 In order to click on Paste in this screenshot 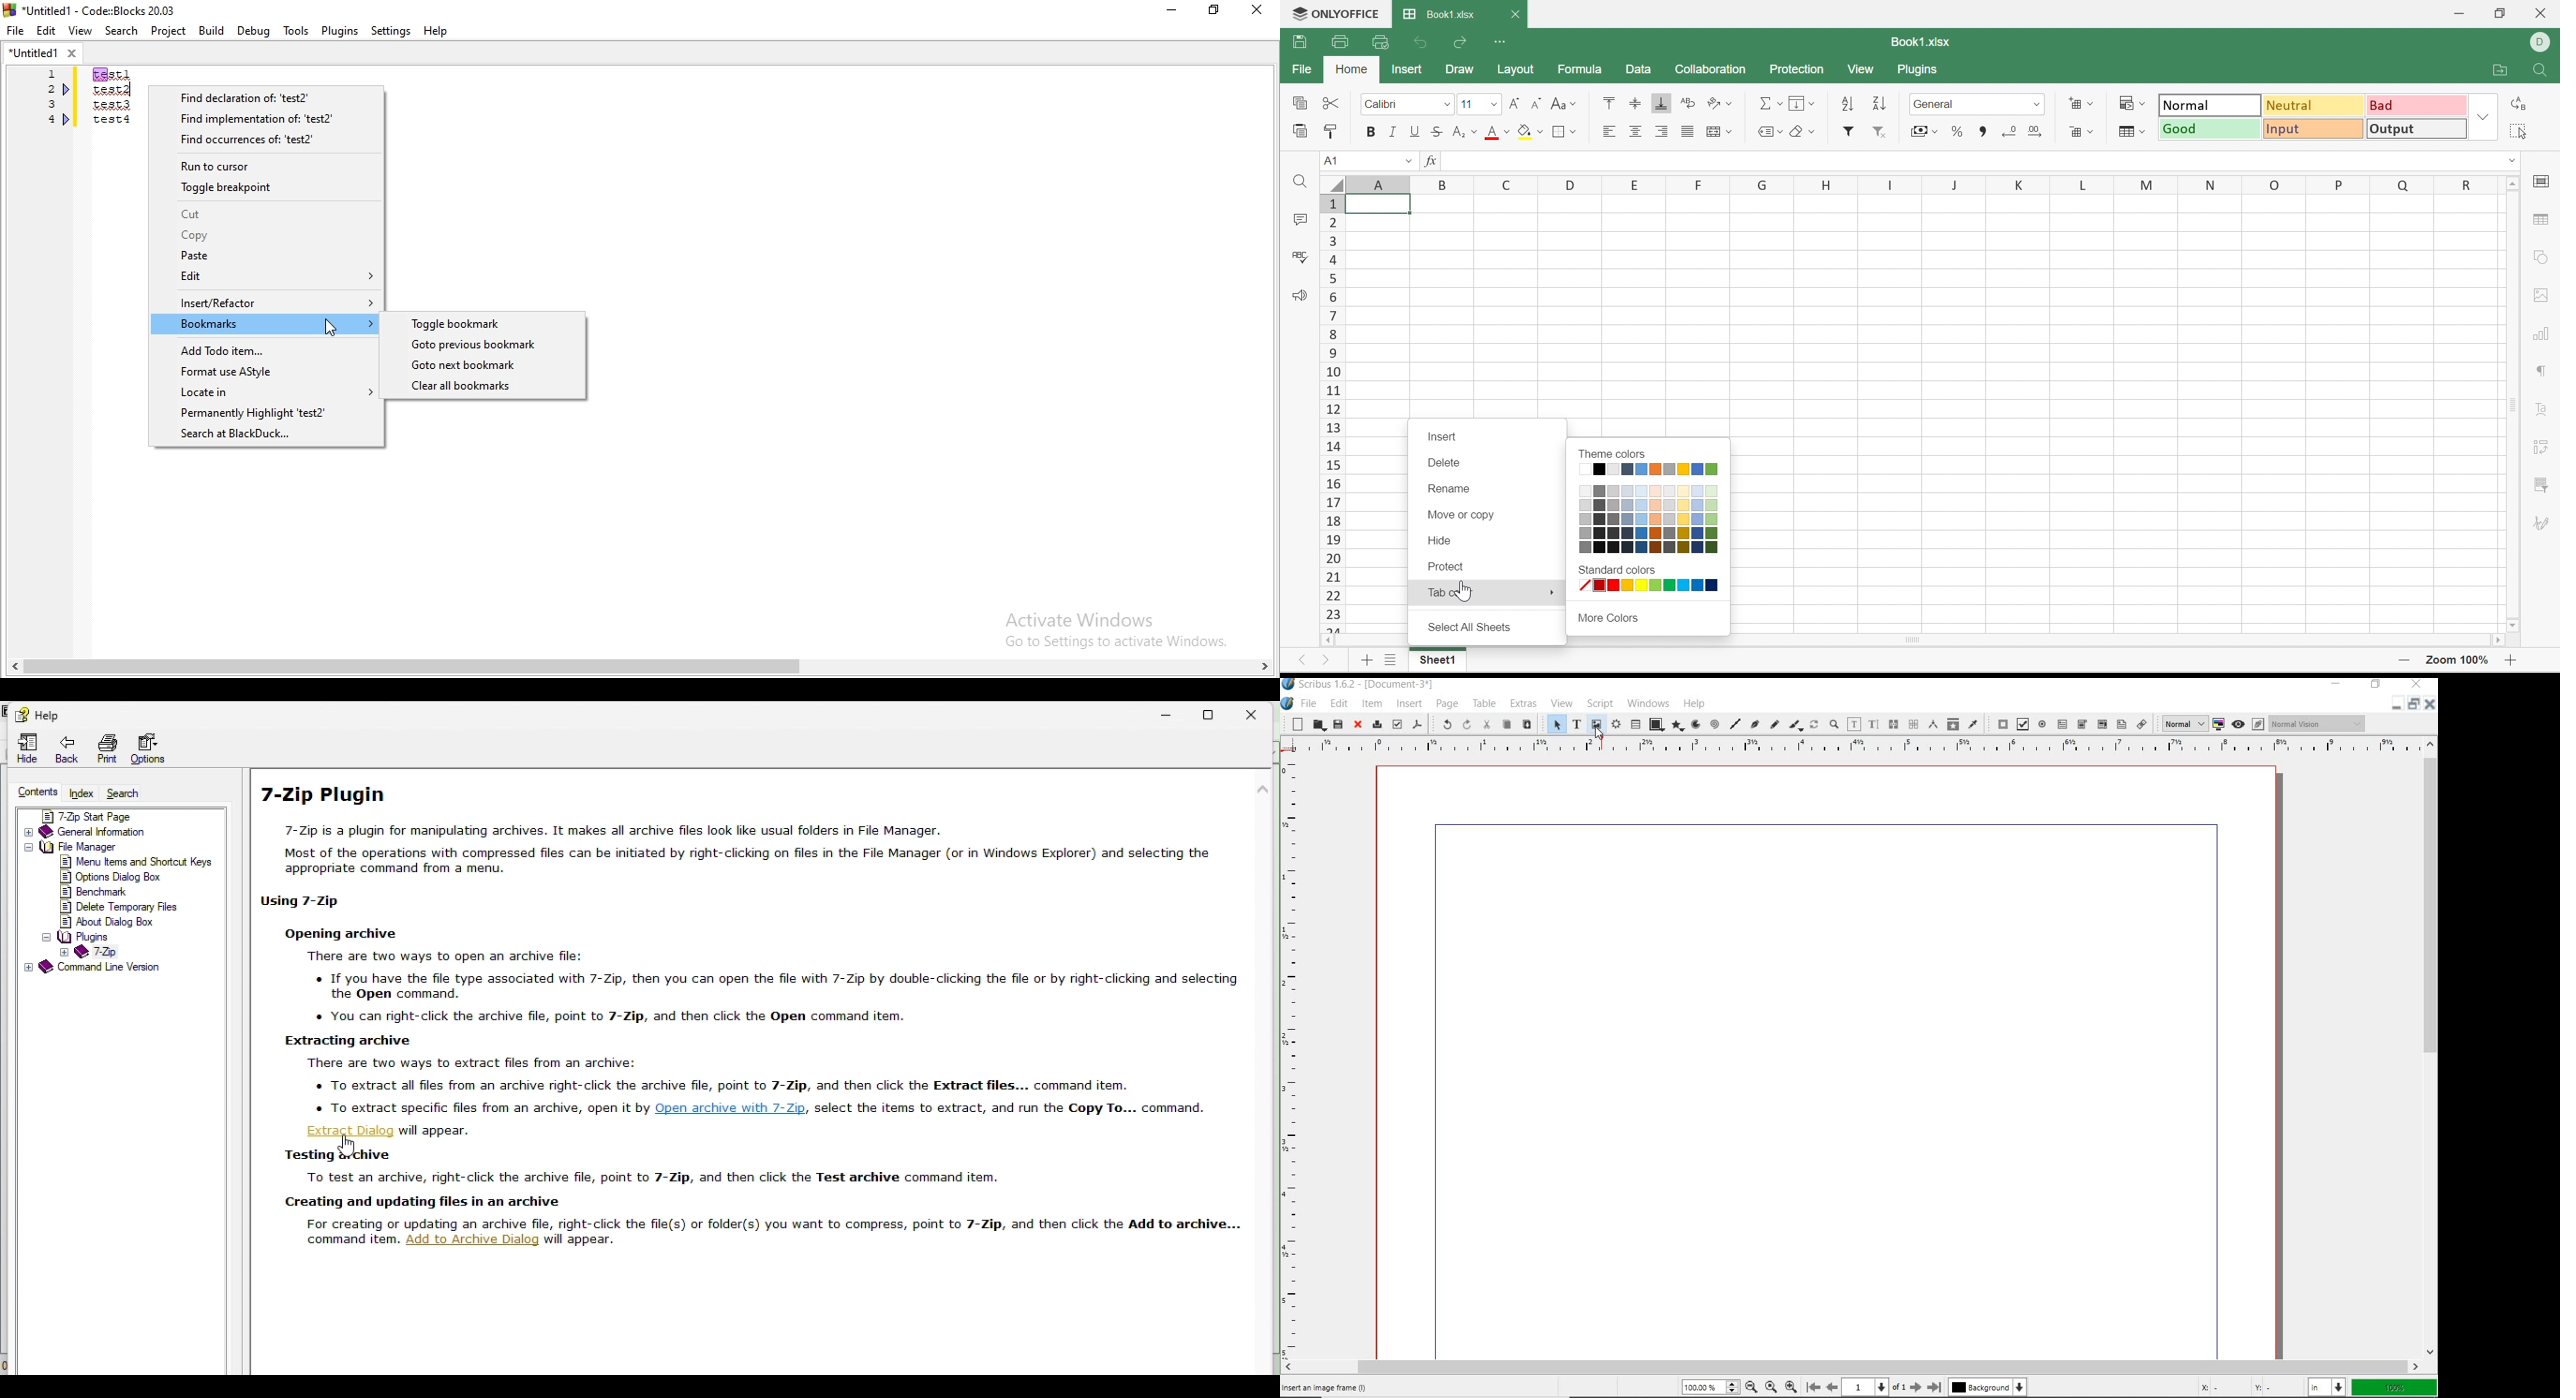, I will do `click(1299, 131)`.